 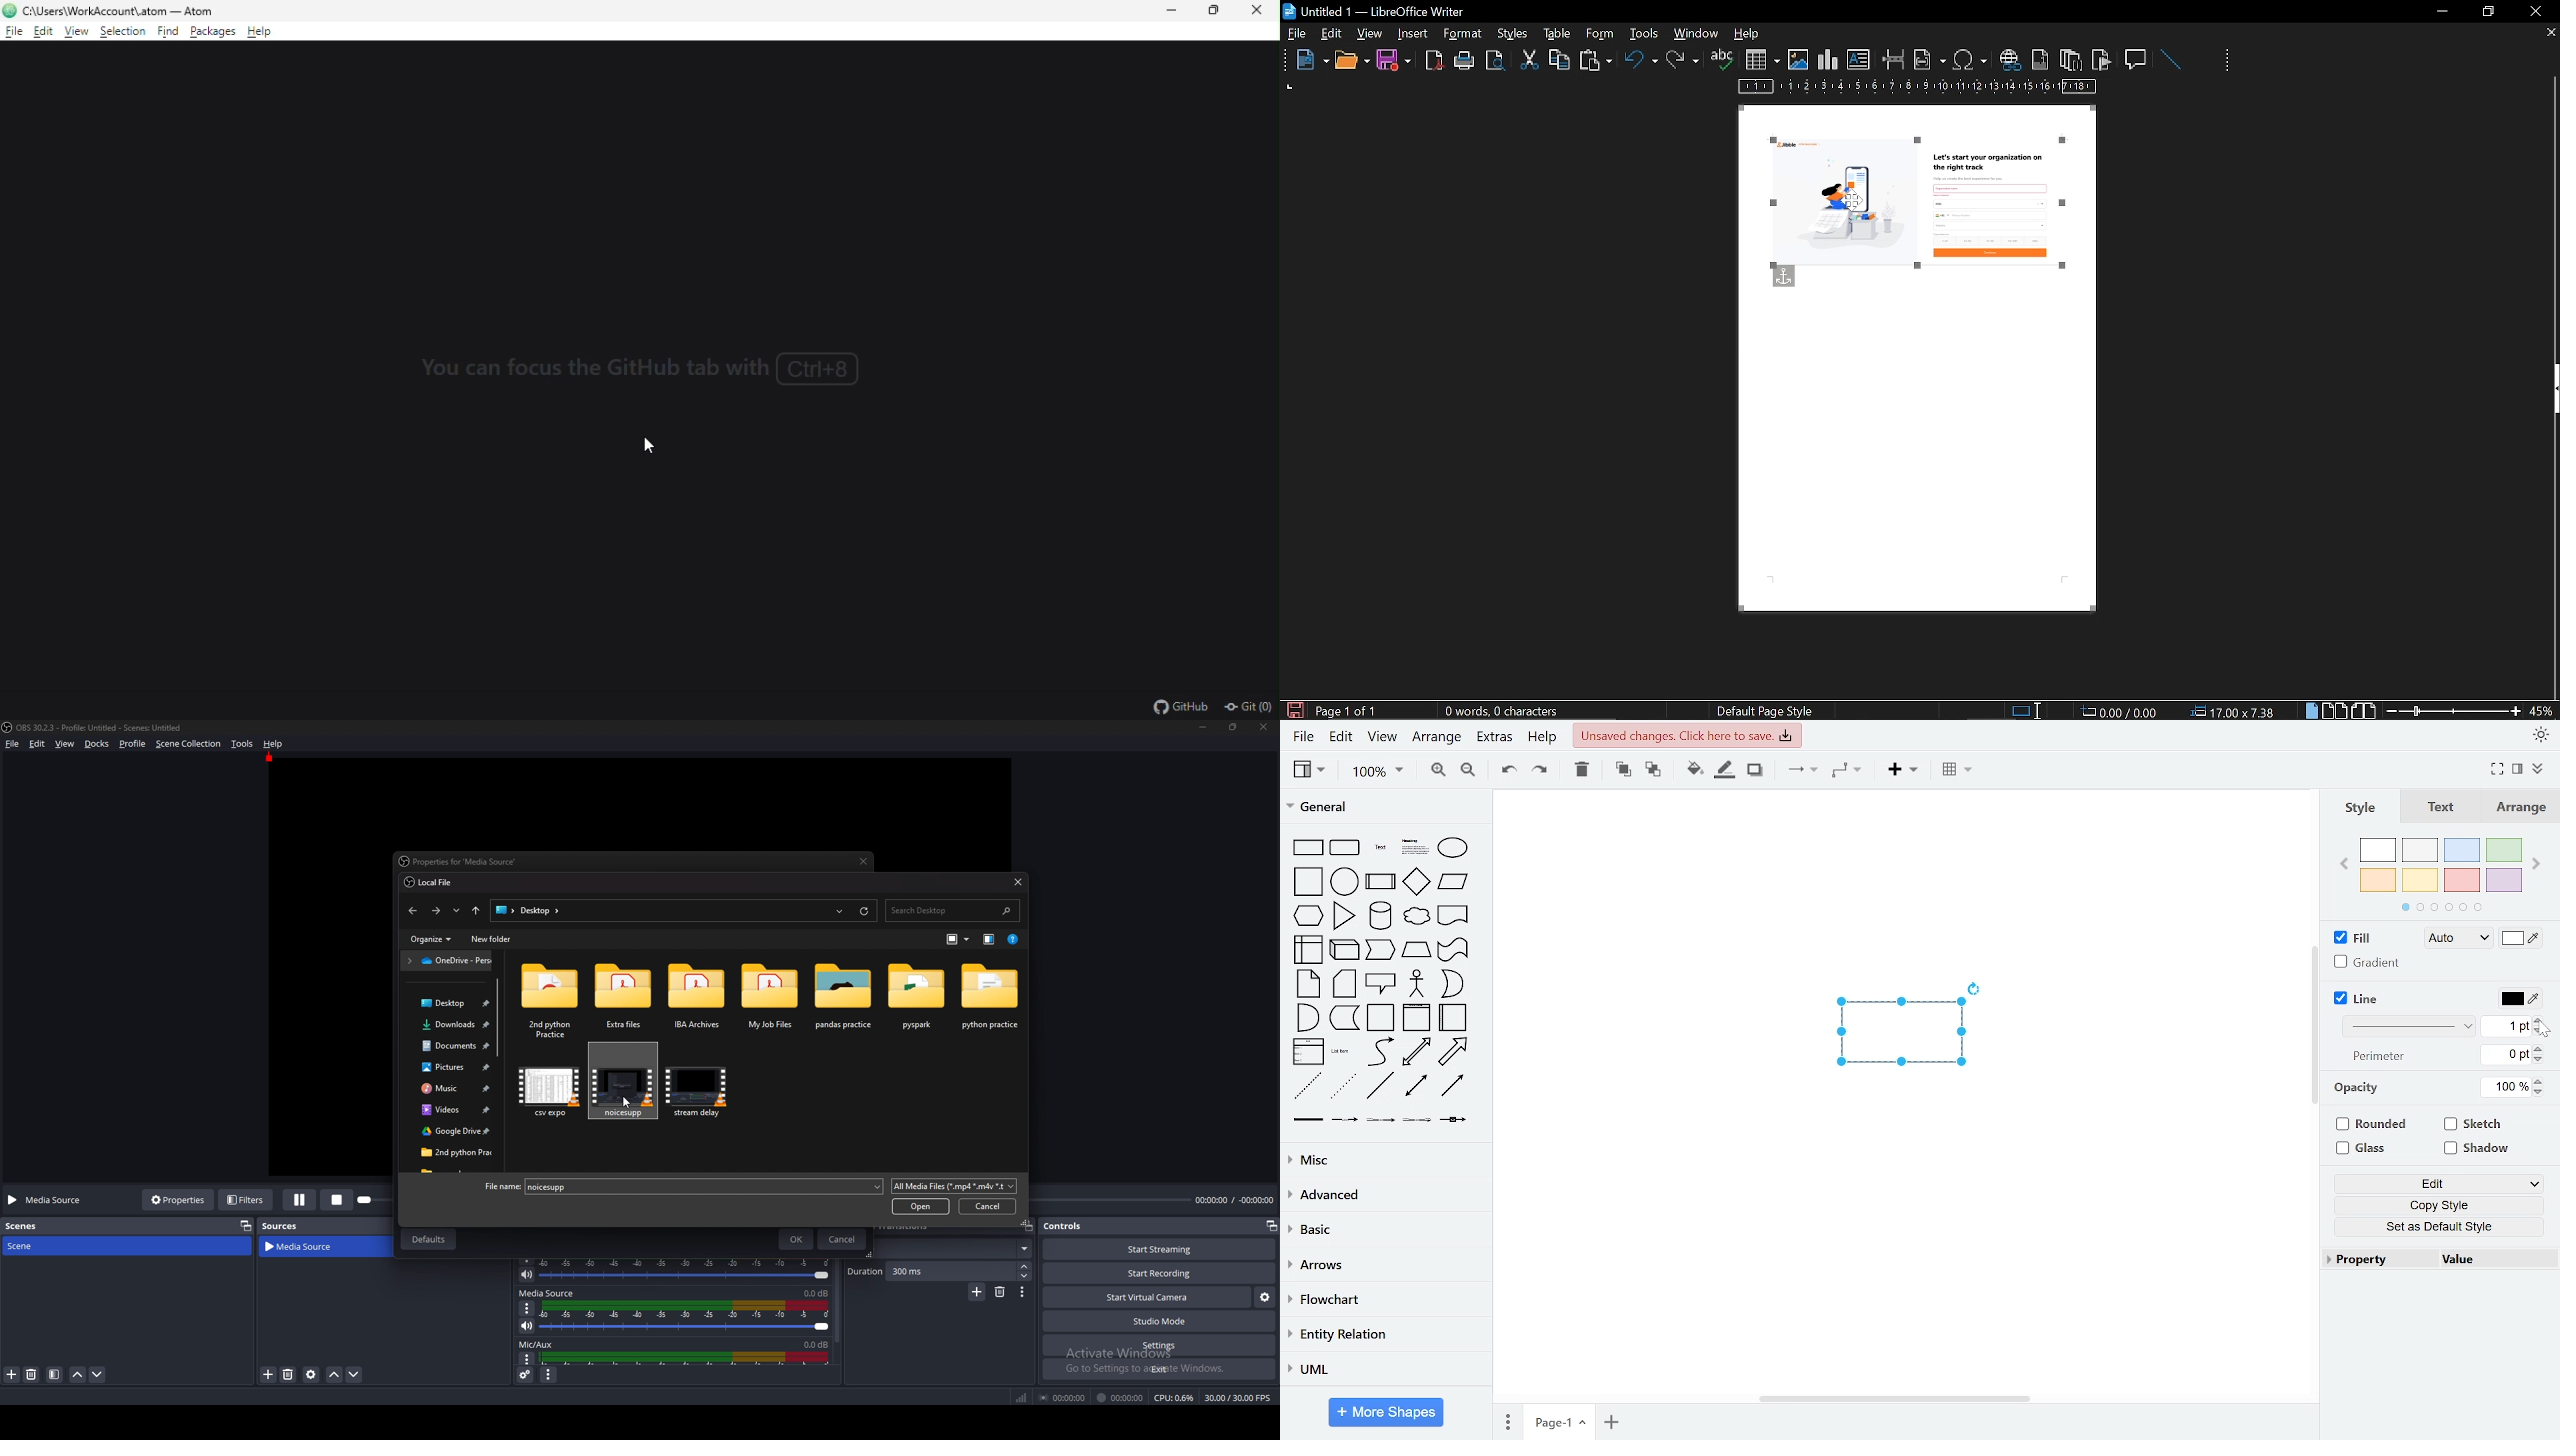 What do you see at coordinates (840, 911) in the screenshot?
I see `recent` at bounding box center [840, 911].